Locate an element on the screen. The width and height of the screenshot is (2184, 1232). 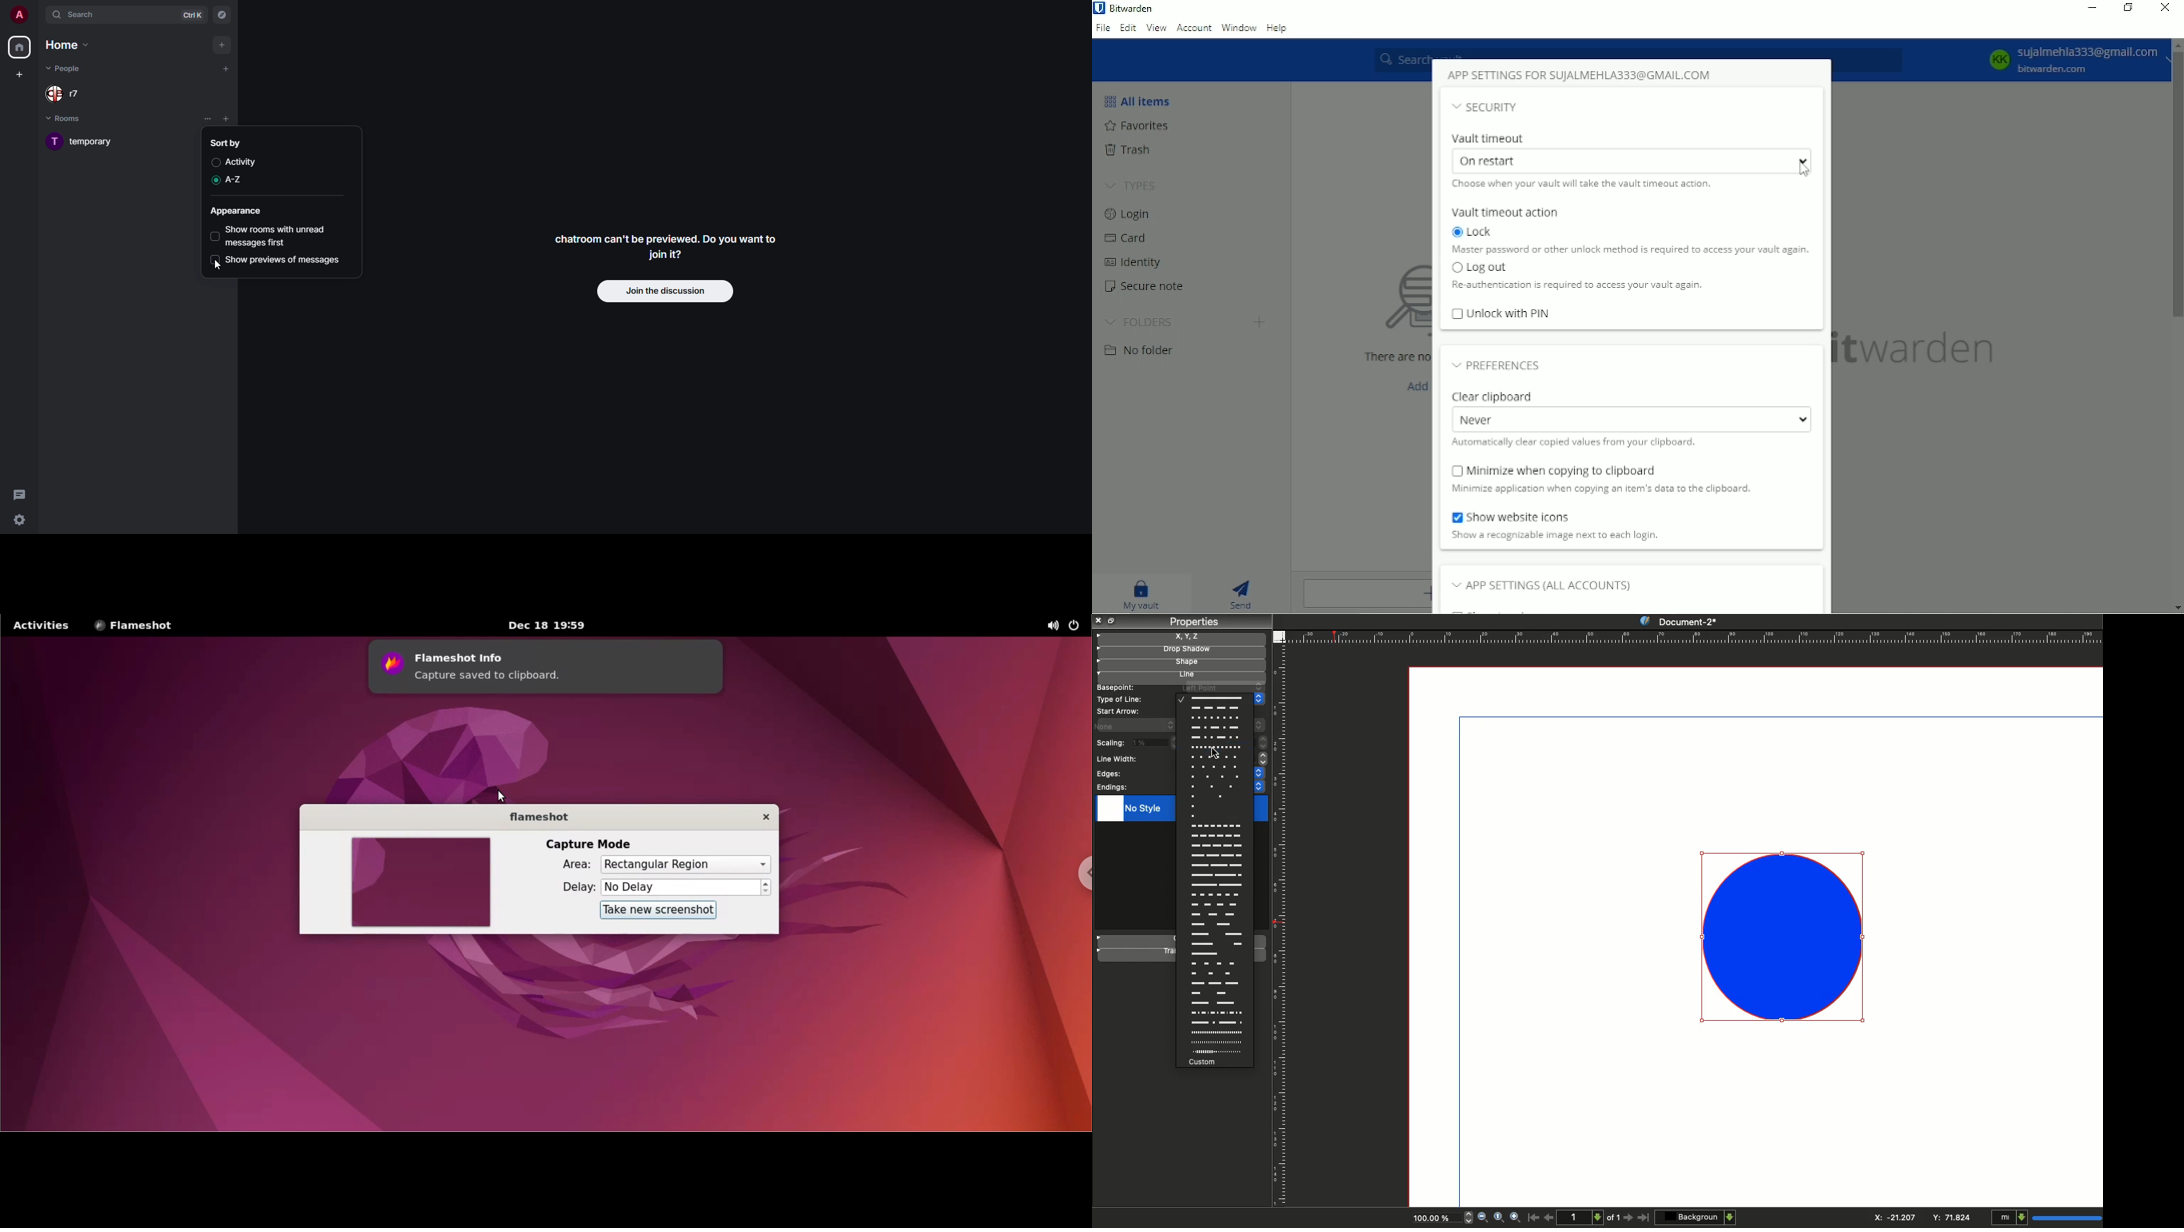
Collapse is located at coordinates (1113, 620).